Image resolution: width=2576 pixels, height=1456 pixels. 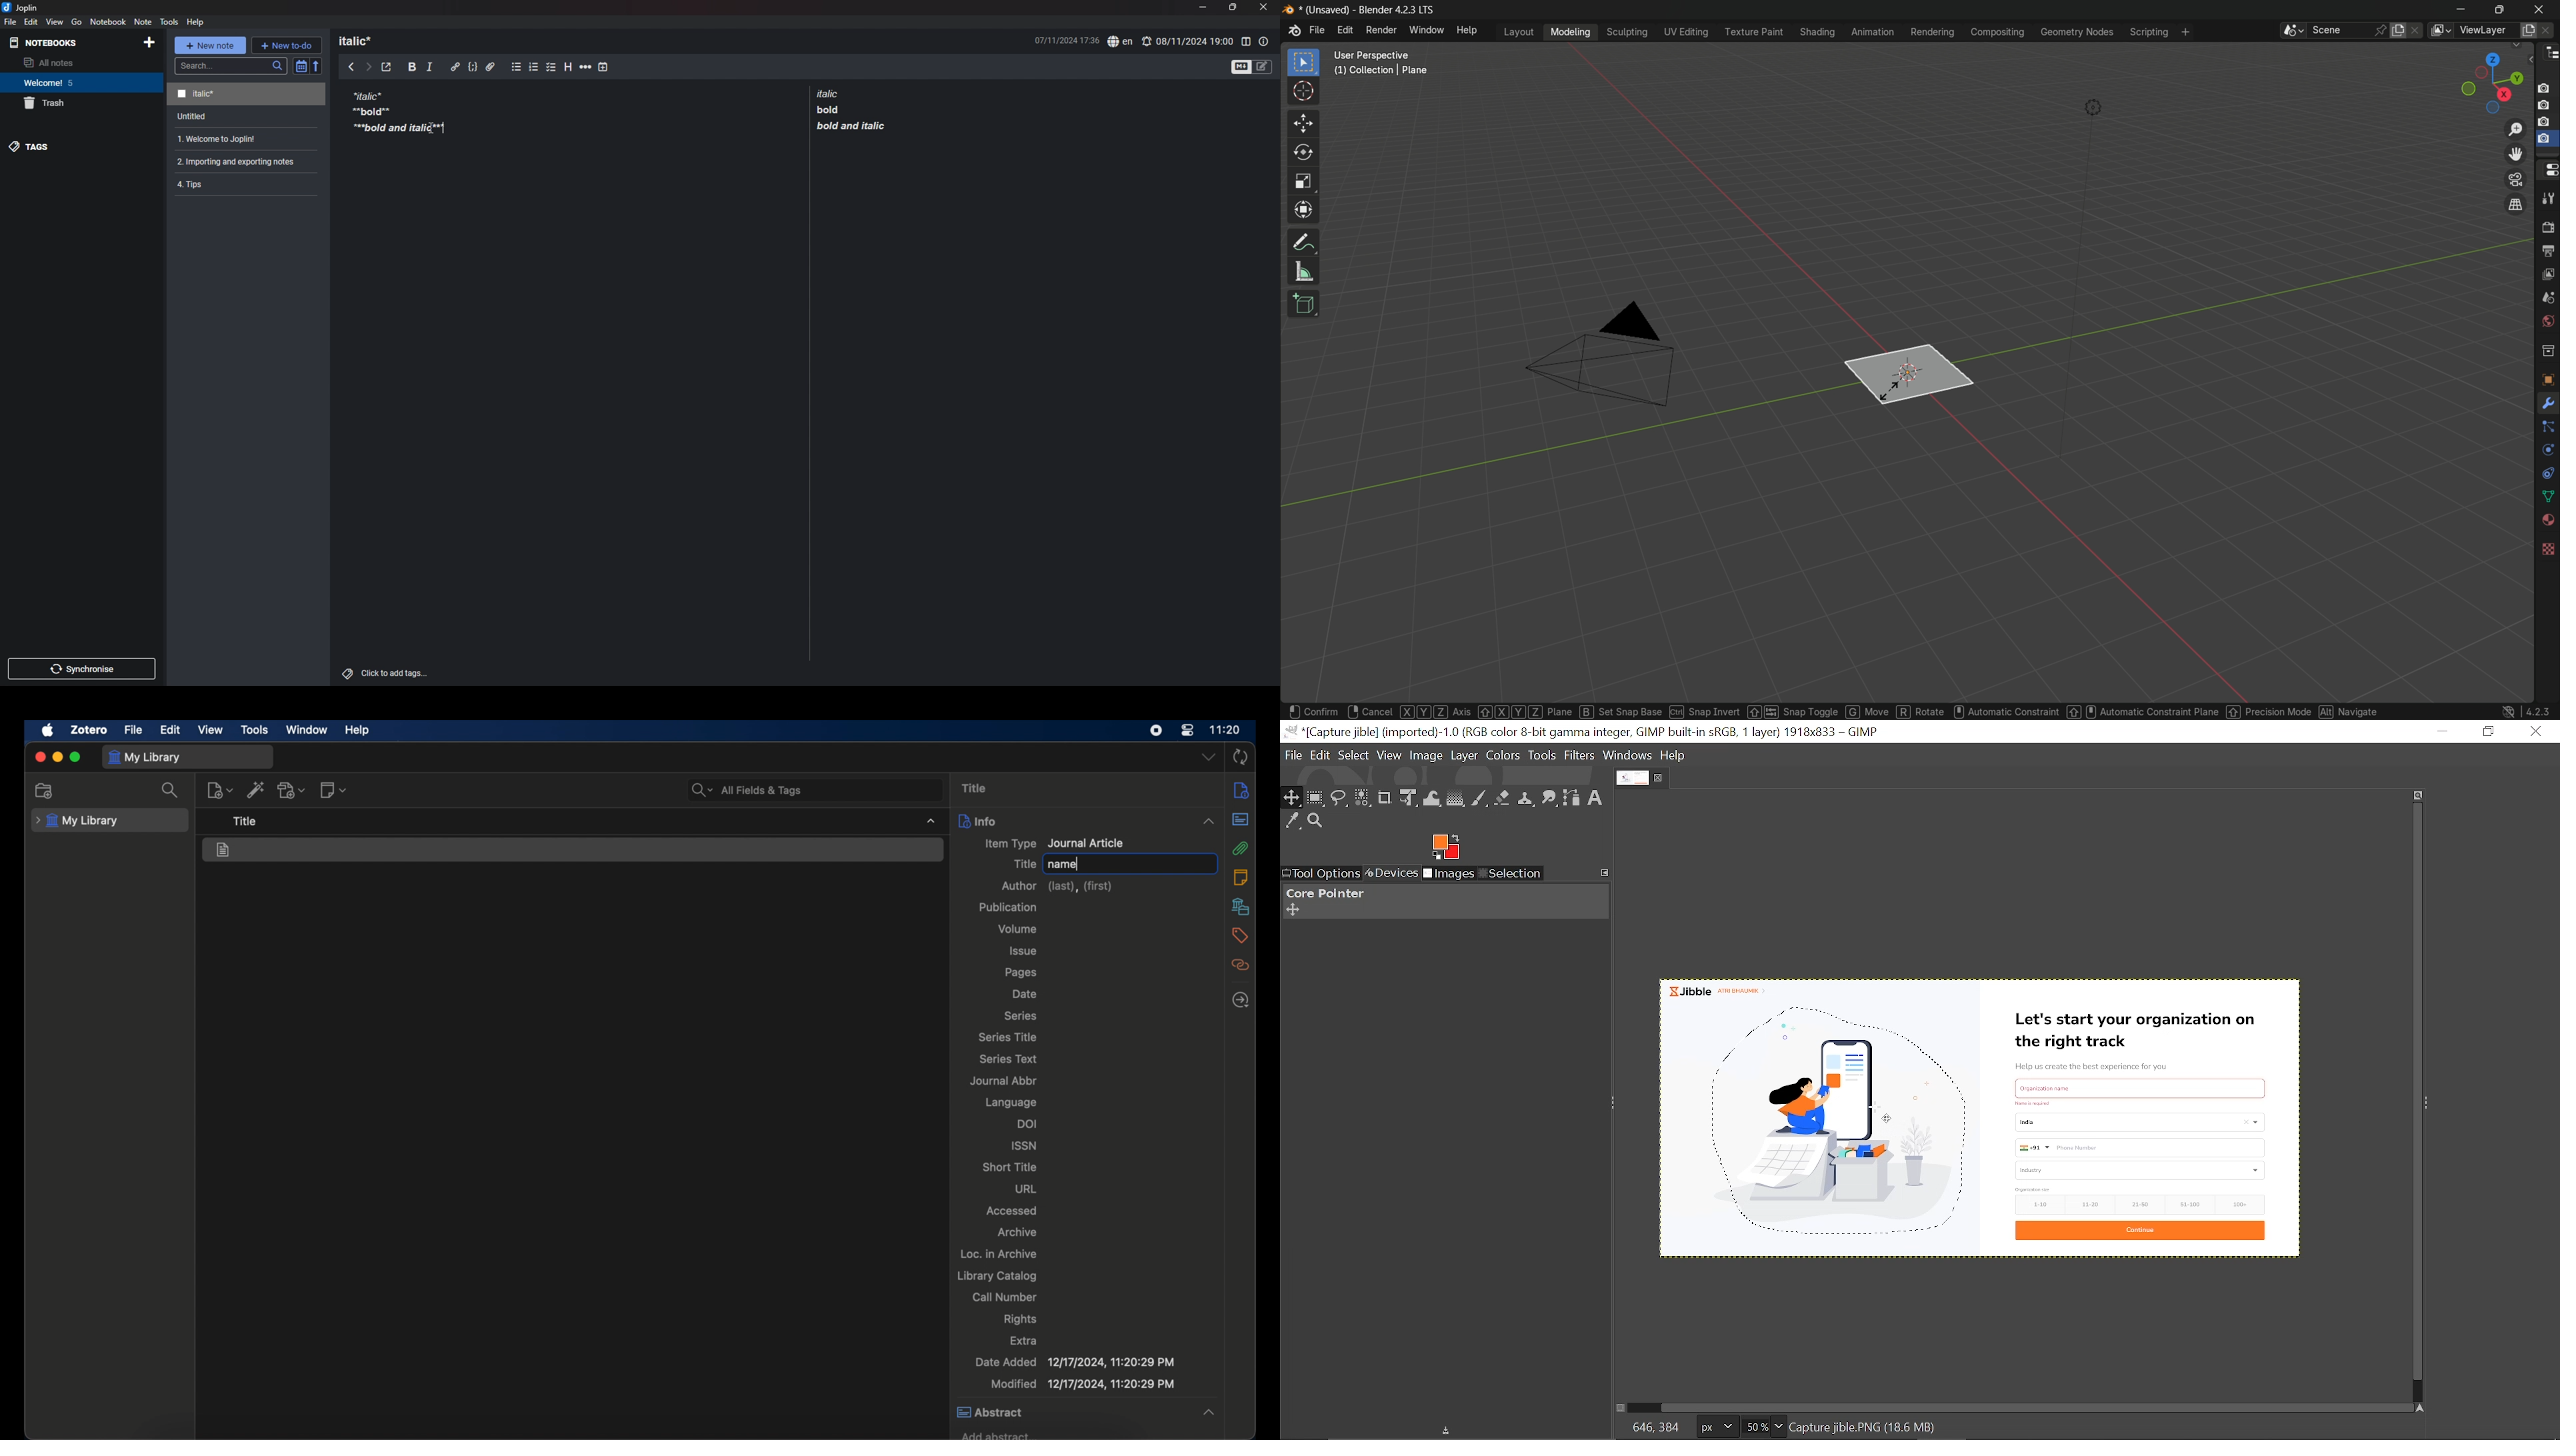 What do you see at coordinates (1305, 274) in the screenshot?
I see `measure` at bounding box center [1305, 274].